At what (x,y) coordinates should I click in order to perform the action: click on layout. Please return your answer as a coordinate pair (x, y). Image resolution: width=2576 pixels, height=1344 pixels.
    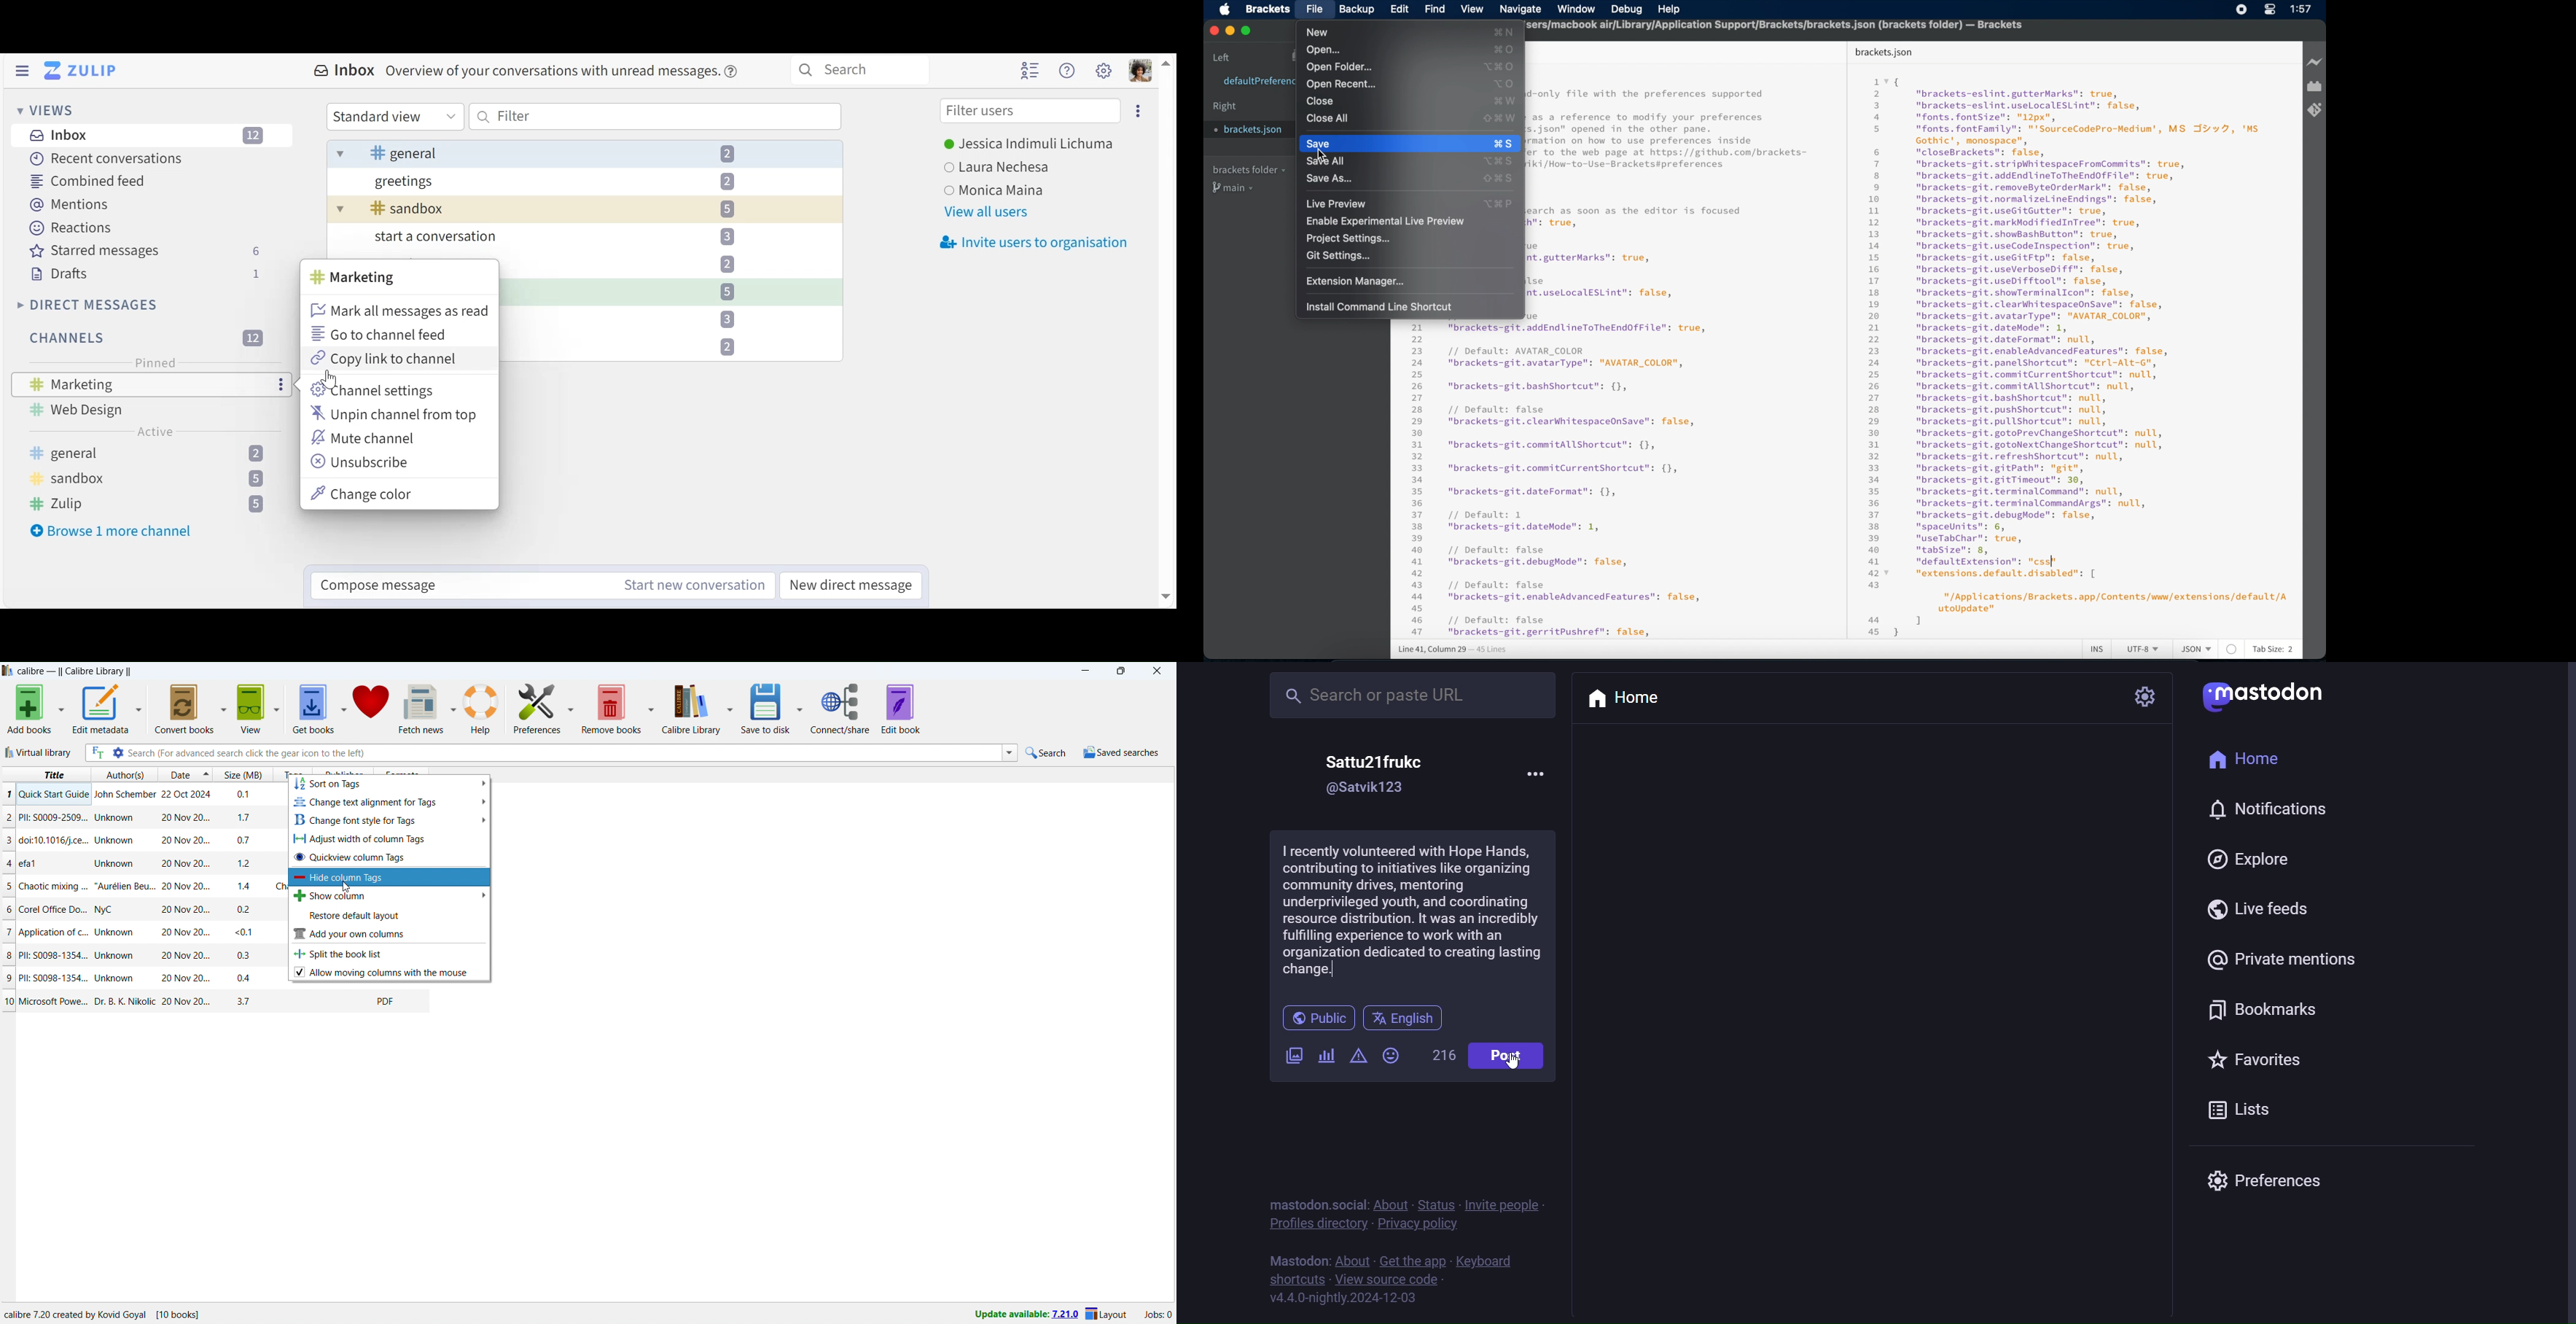
    Looking at the image, I should click on (1109, 1314).